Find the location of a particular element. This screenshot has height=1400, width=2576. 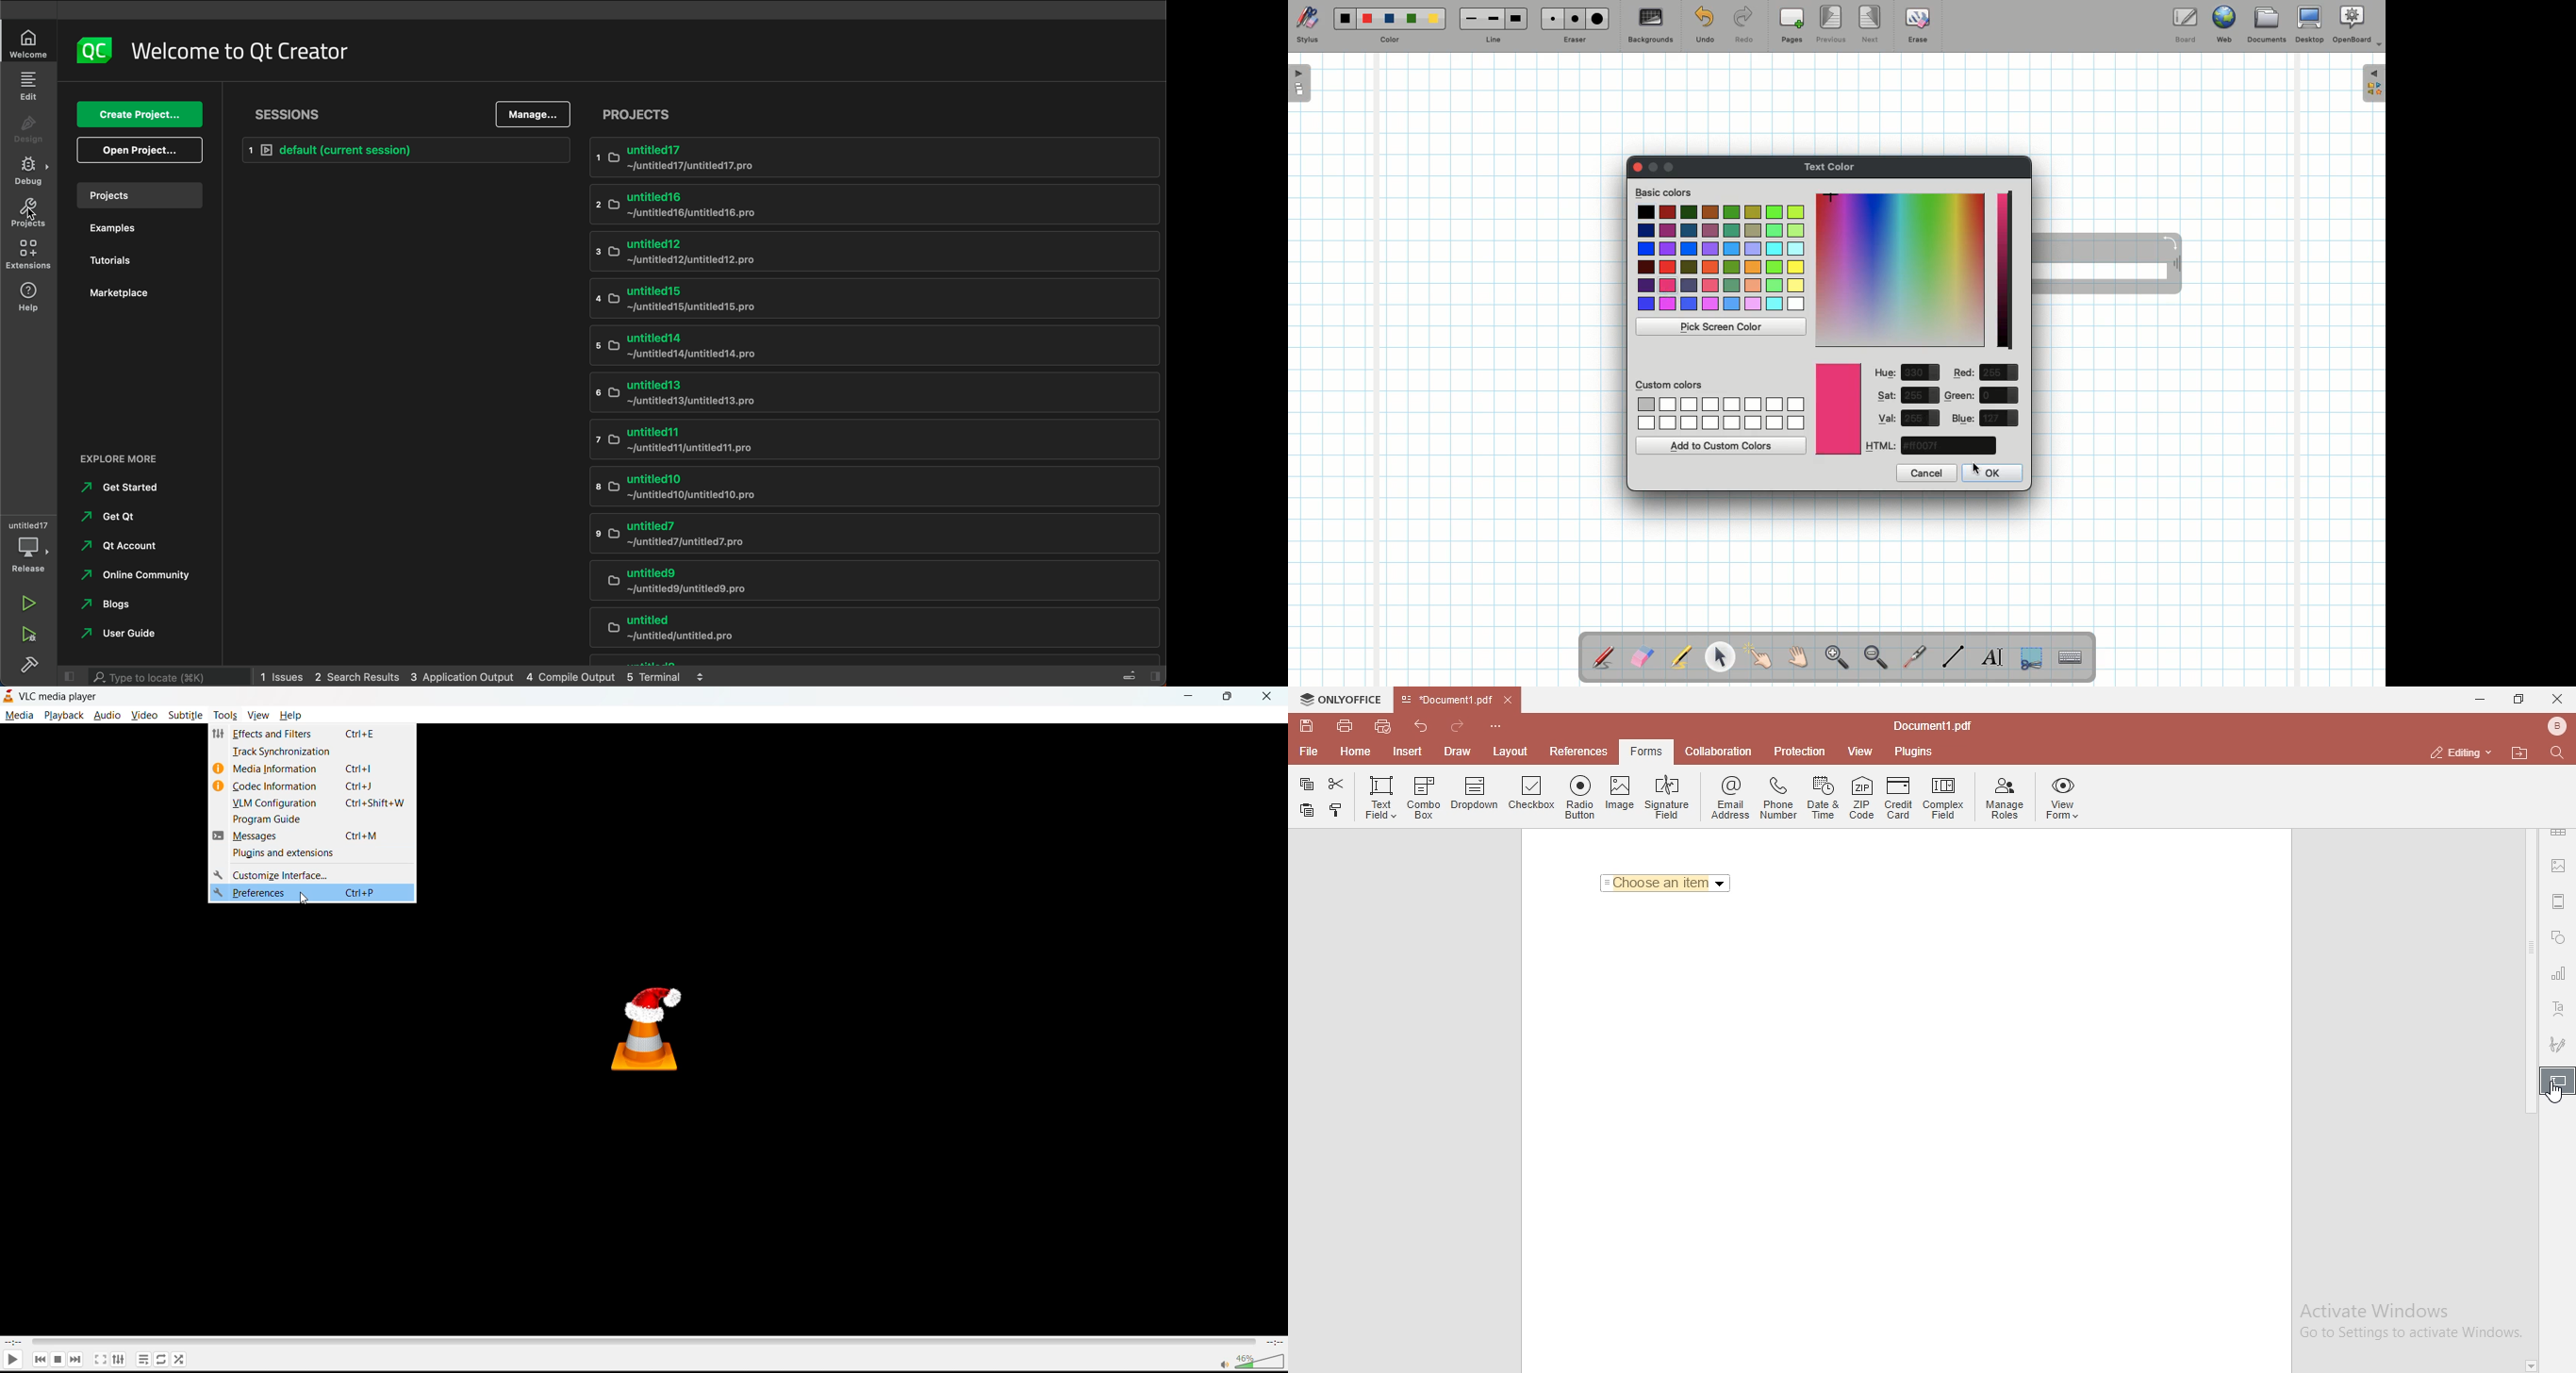

Text input is located at coordinates (2071, 653).